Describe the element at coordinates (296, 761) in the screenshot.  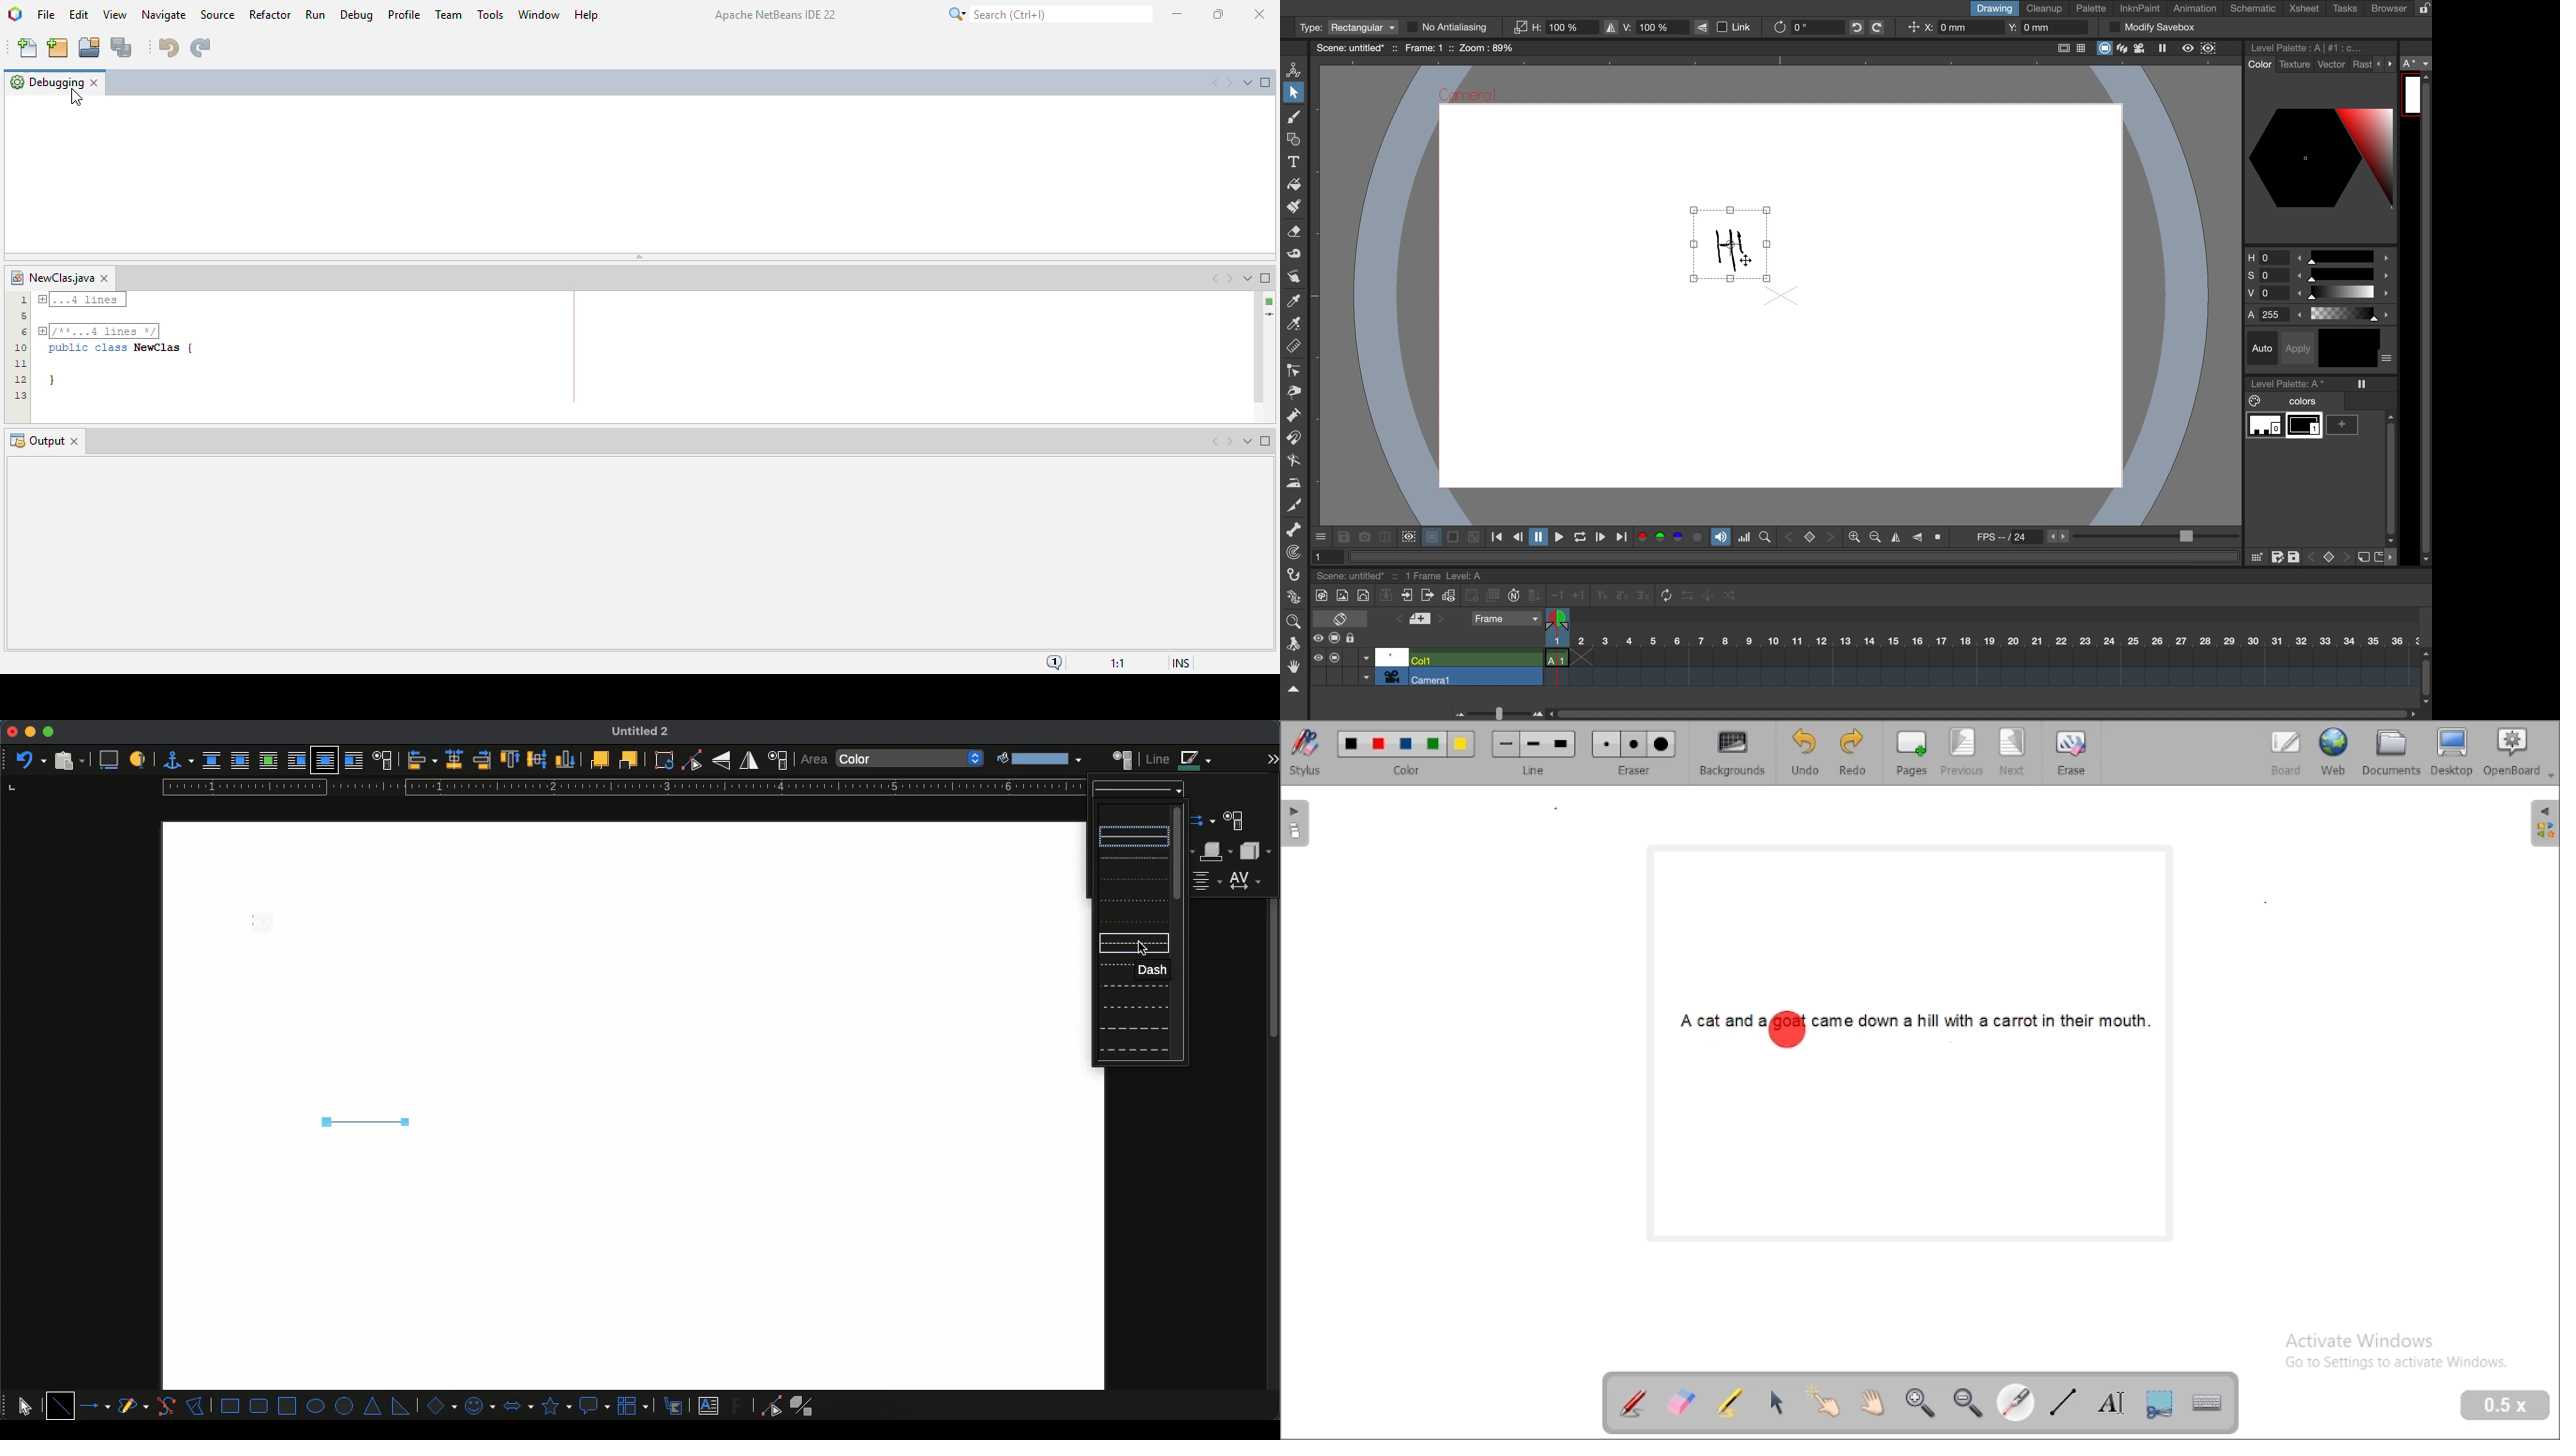
I see `before` at that location.